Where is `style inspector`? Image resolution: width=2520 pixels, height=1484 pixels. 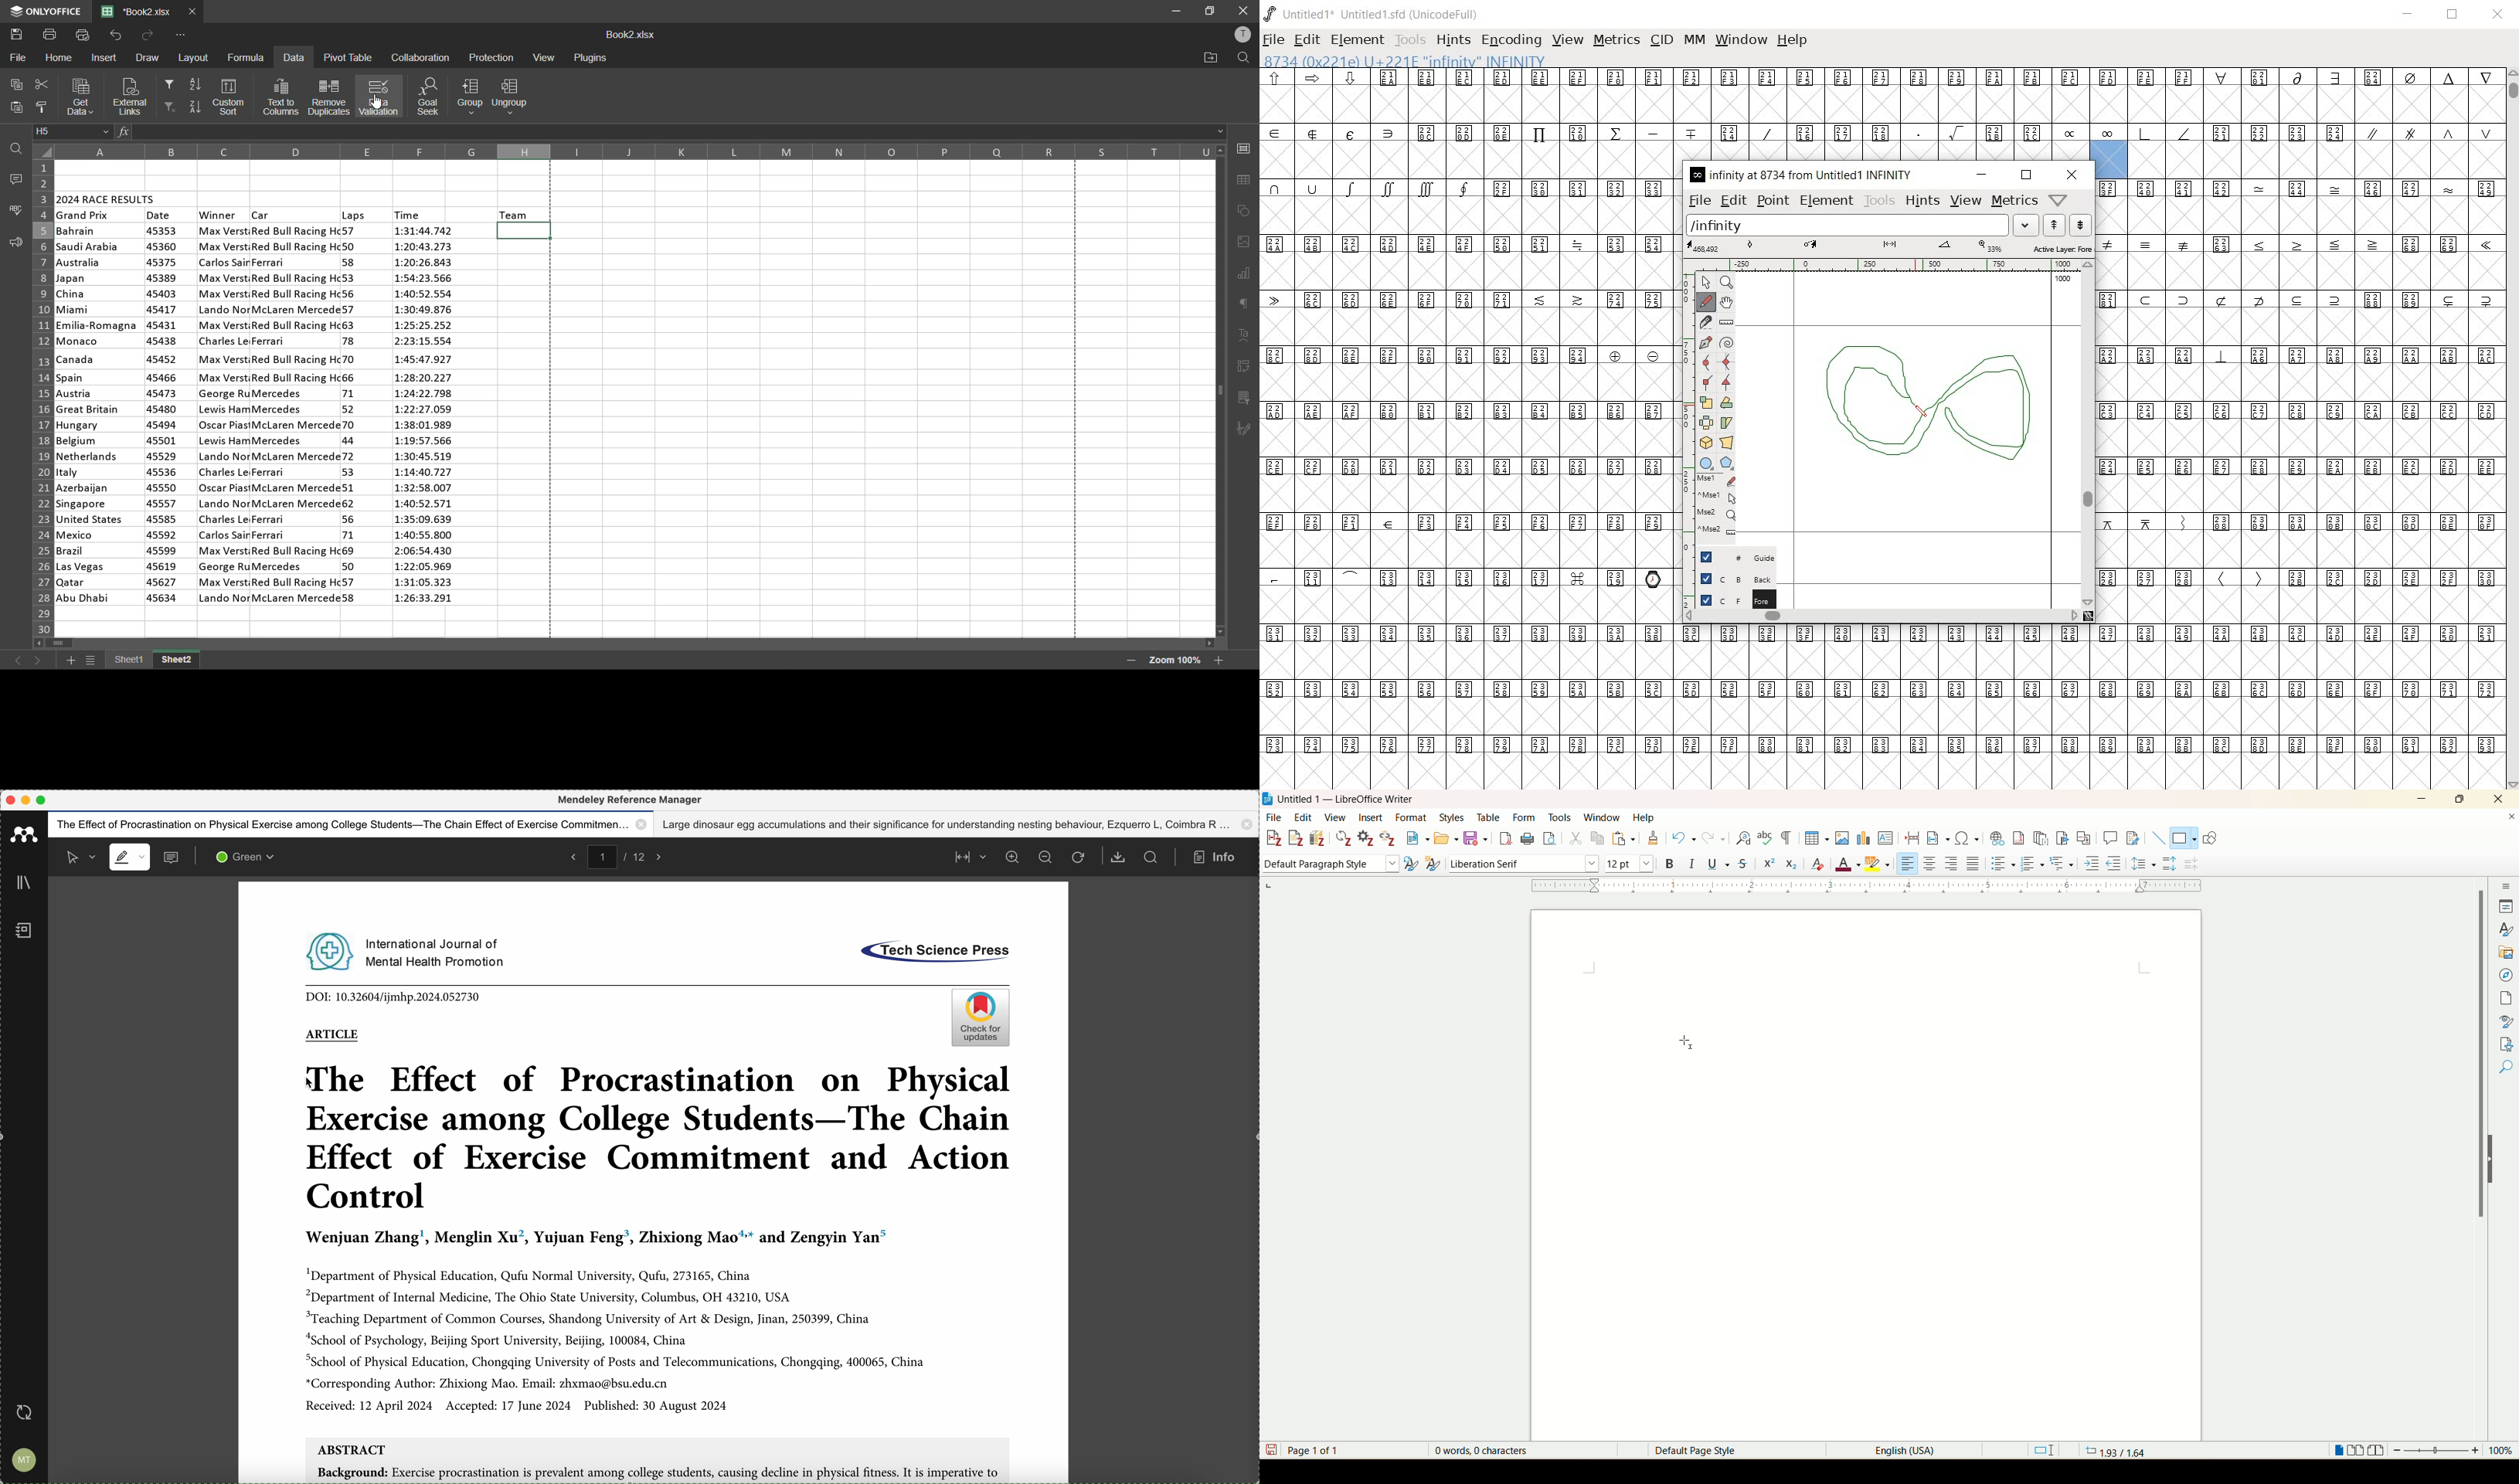 style inspector is located at coordinates (2507, 1020).